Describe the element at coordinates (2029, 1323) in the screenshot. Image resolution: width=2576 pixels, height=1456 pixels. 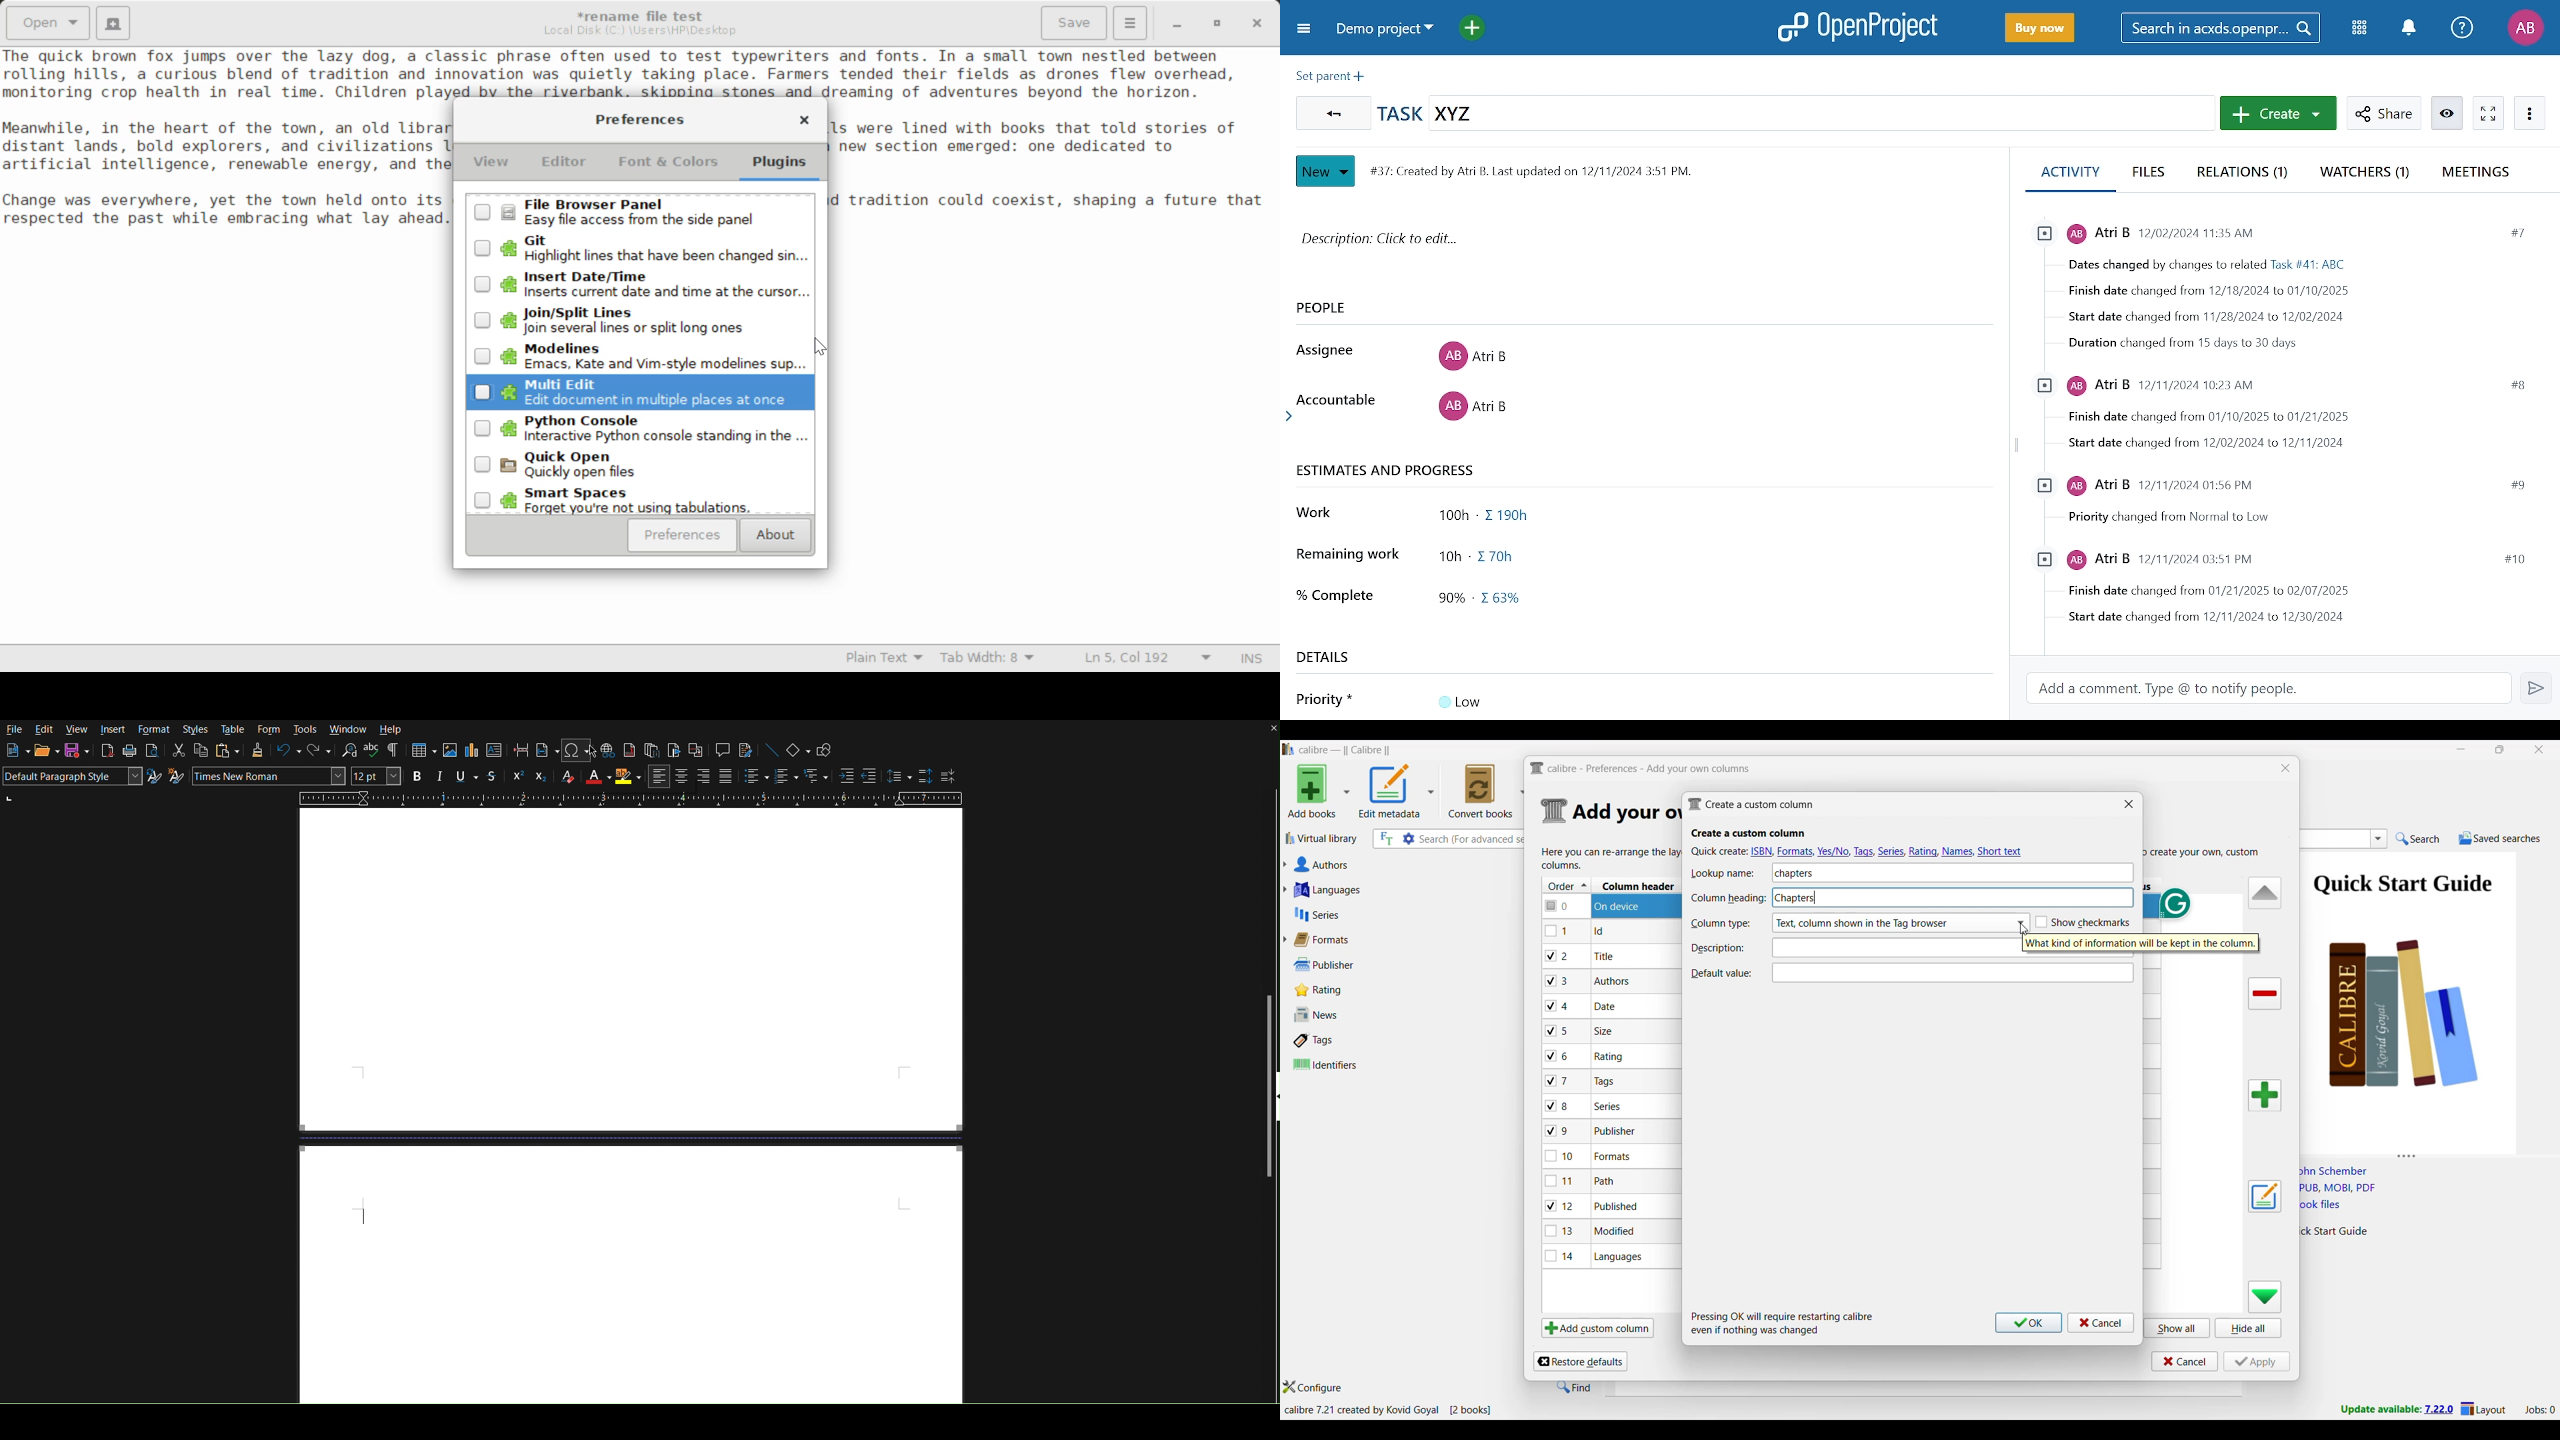
I see `Ok` at that location.